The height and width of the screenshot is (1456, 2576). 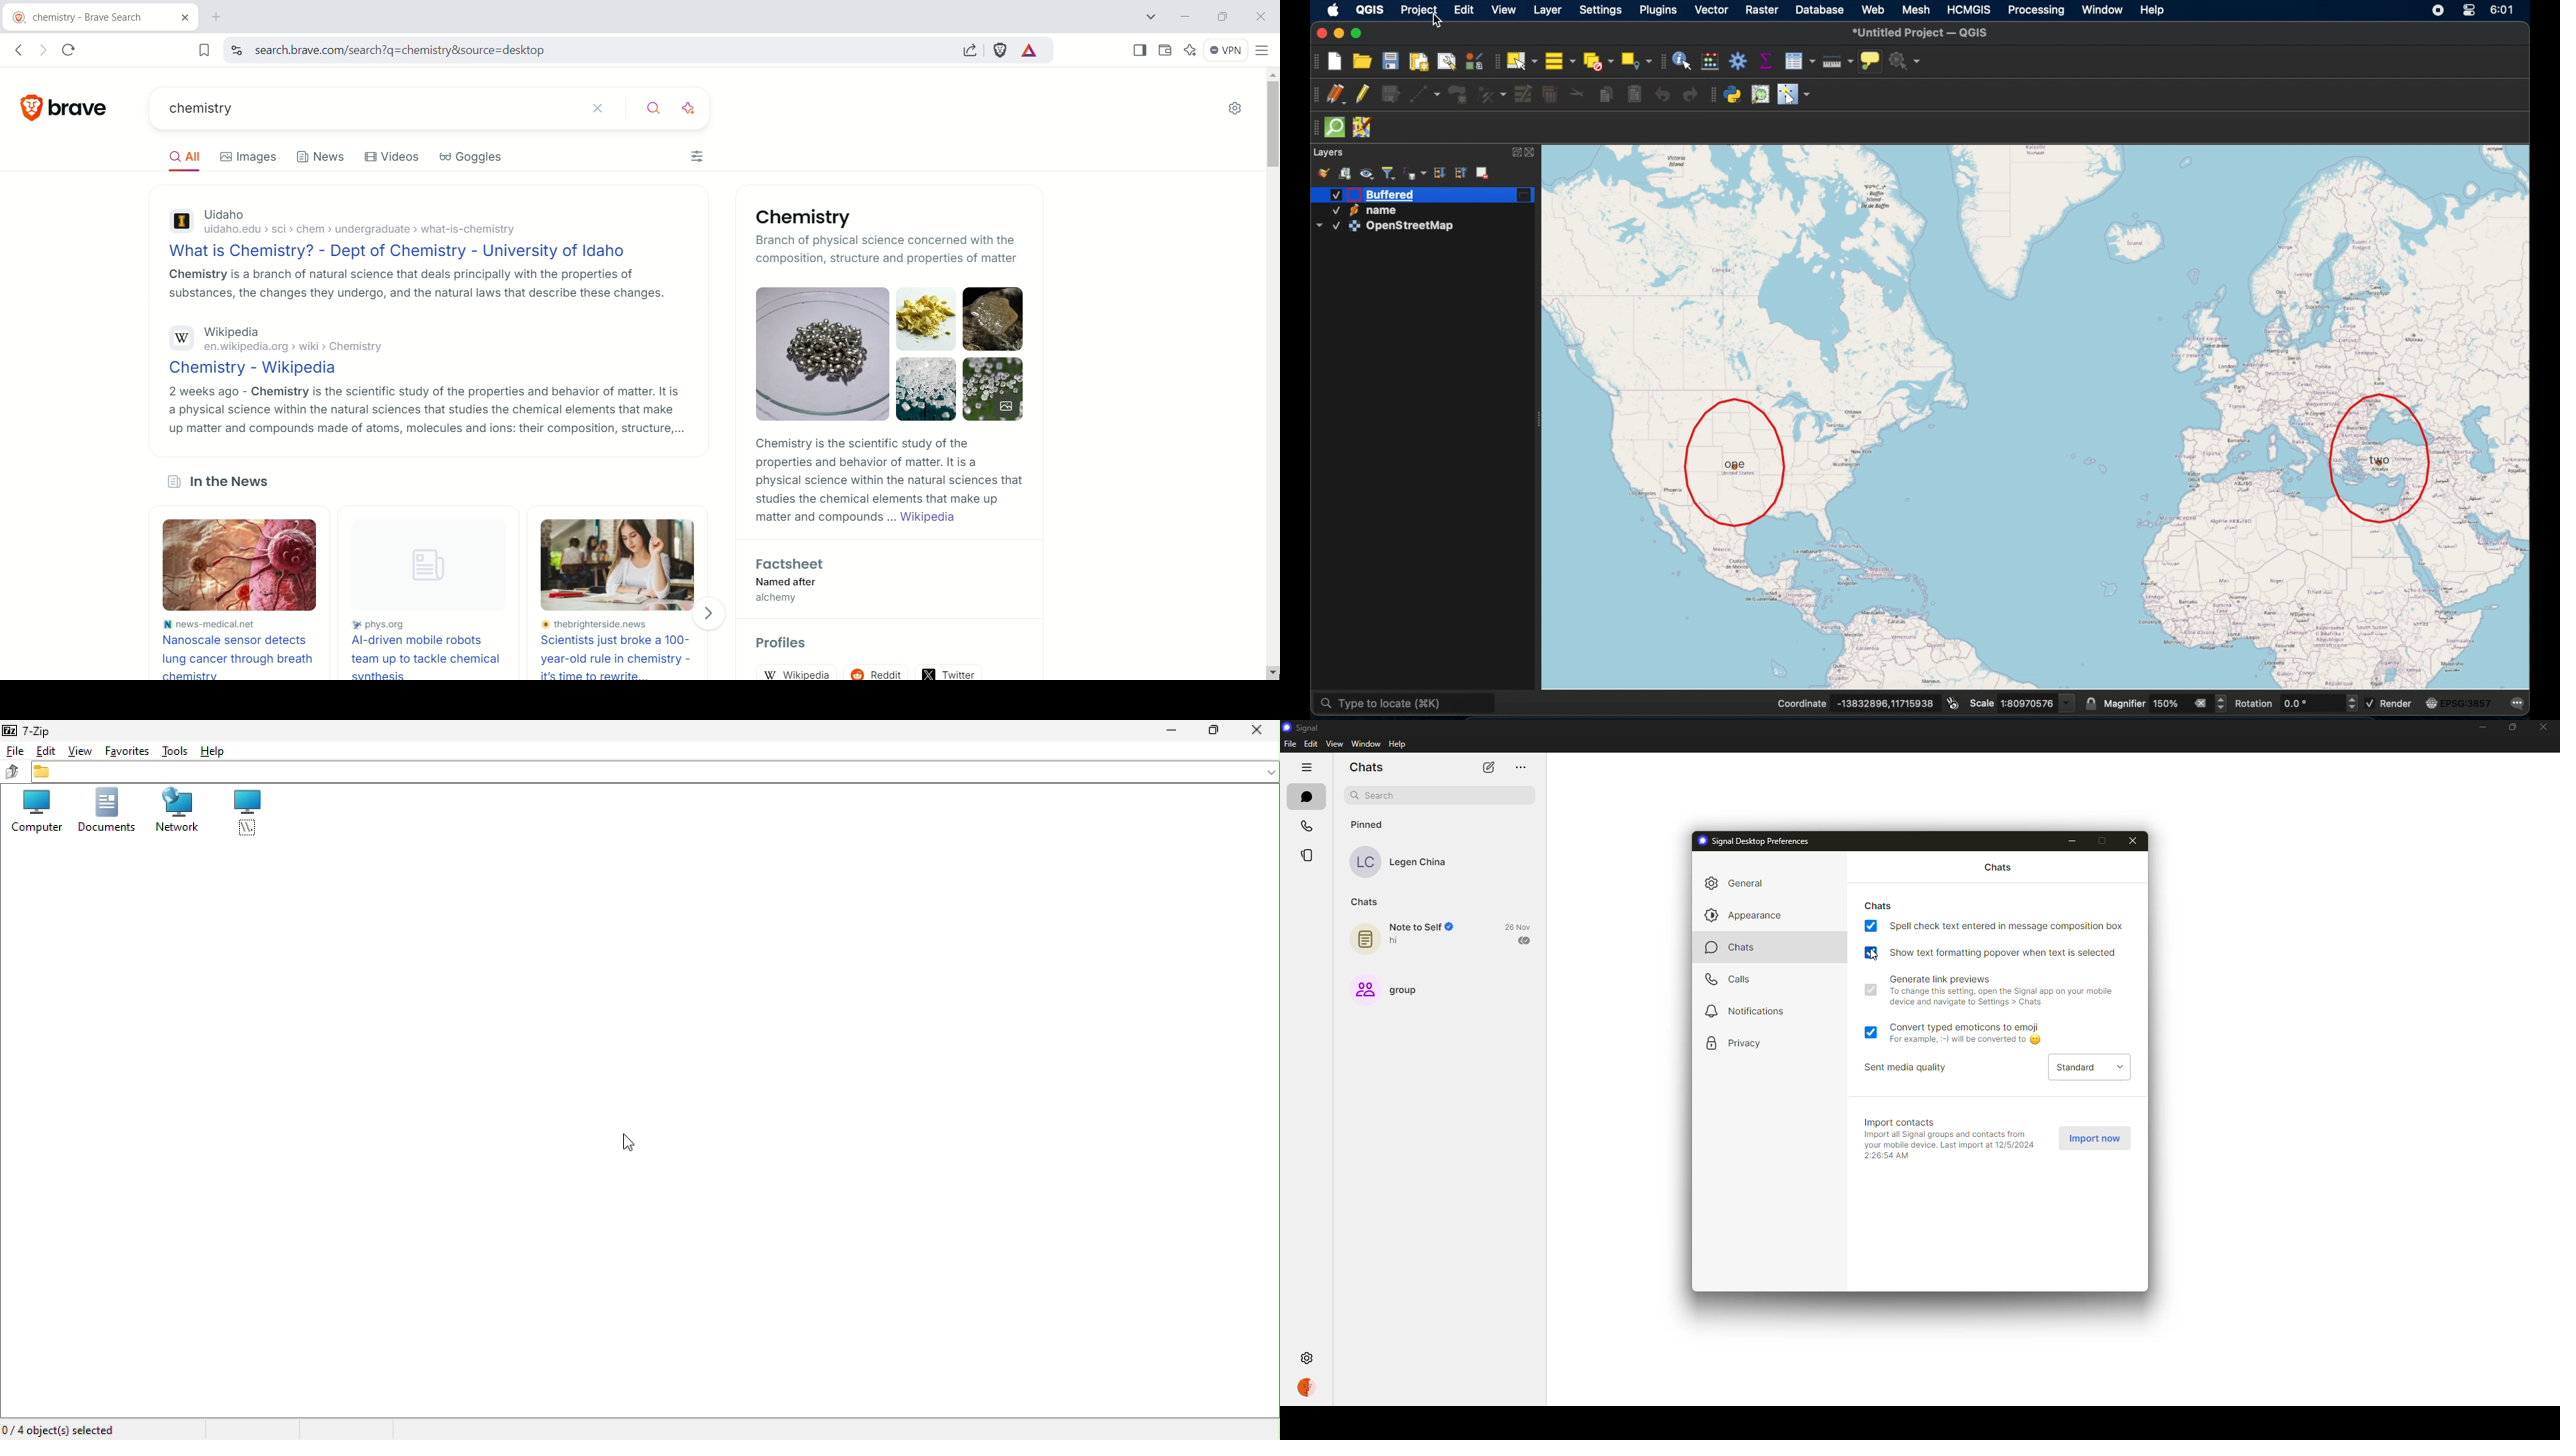 What do you see at coordinates (177, 813) in the screenshot?
I see `Network` at bounding box center [177, 813].